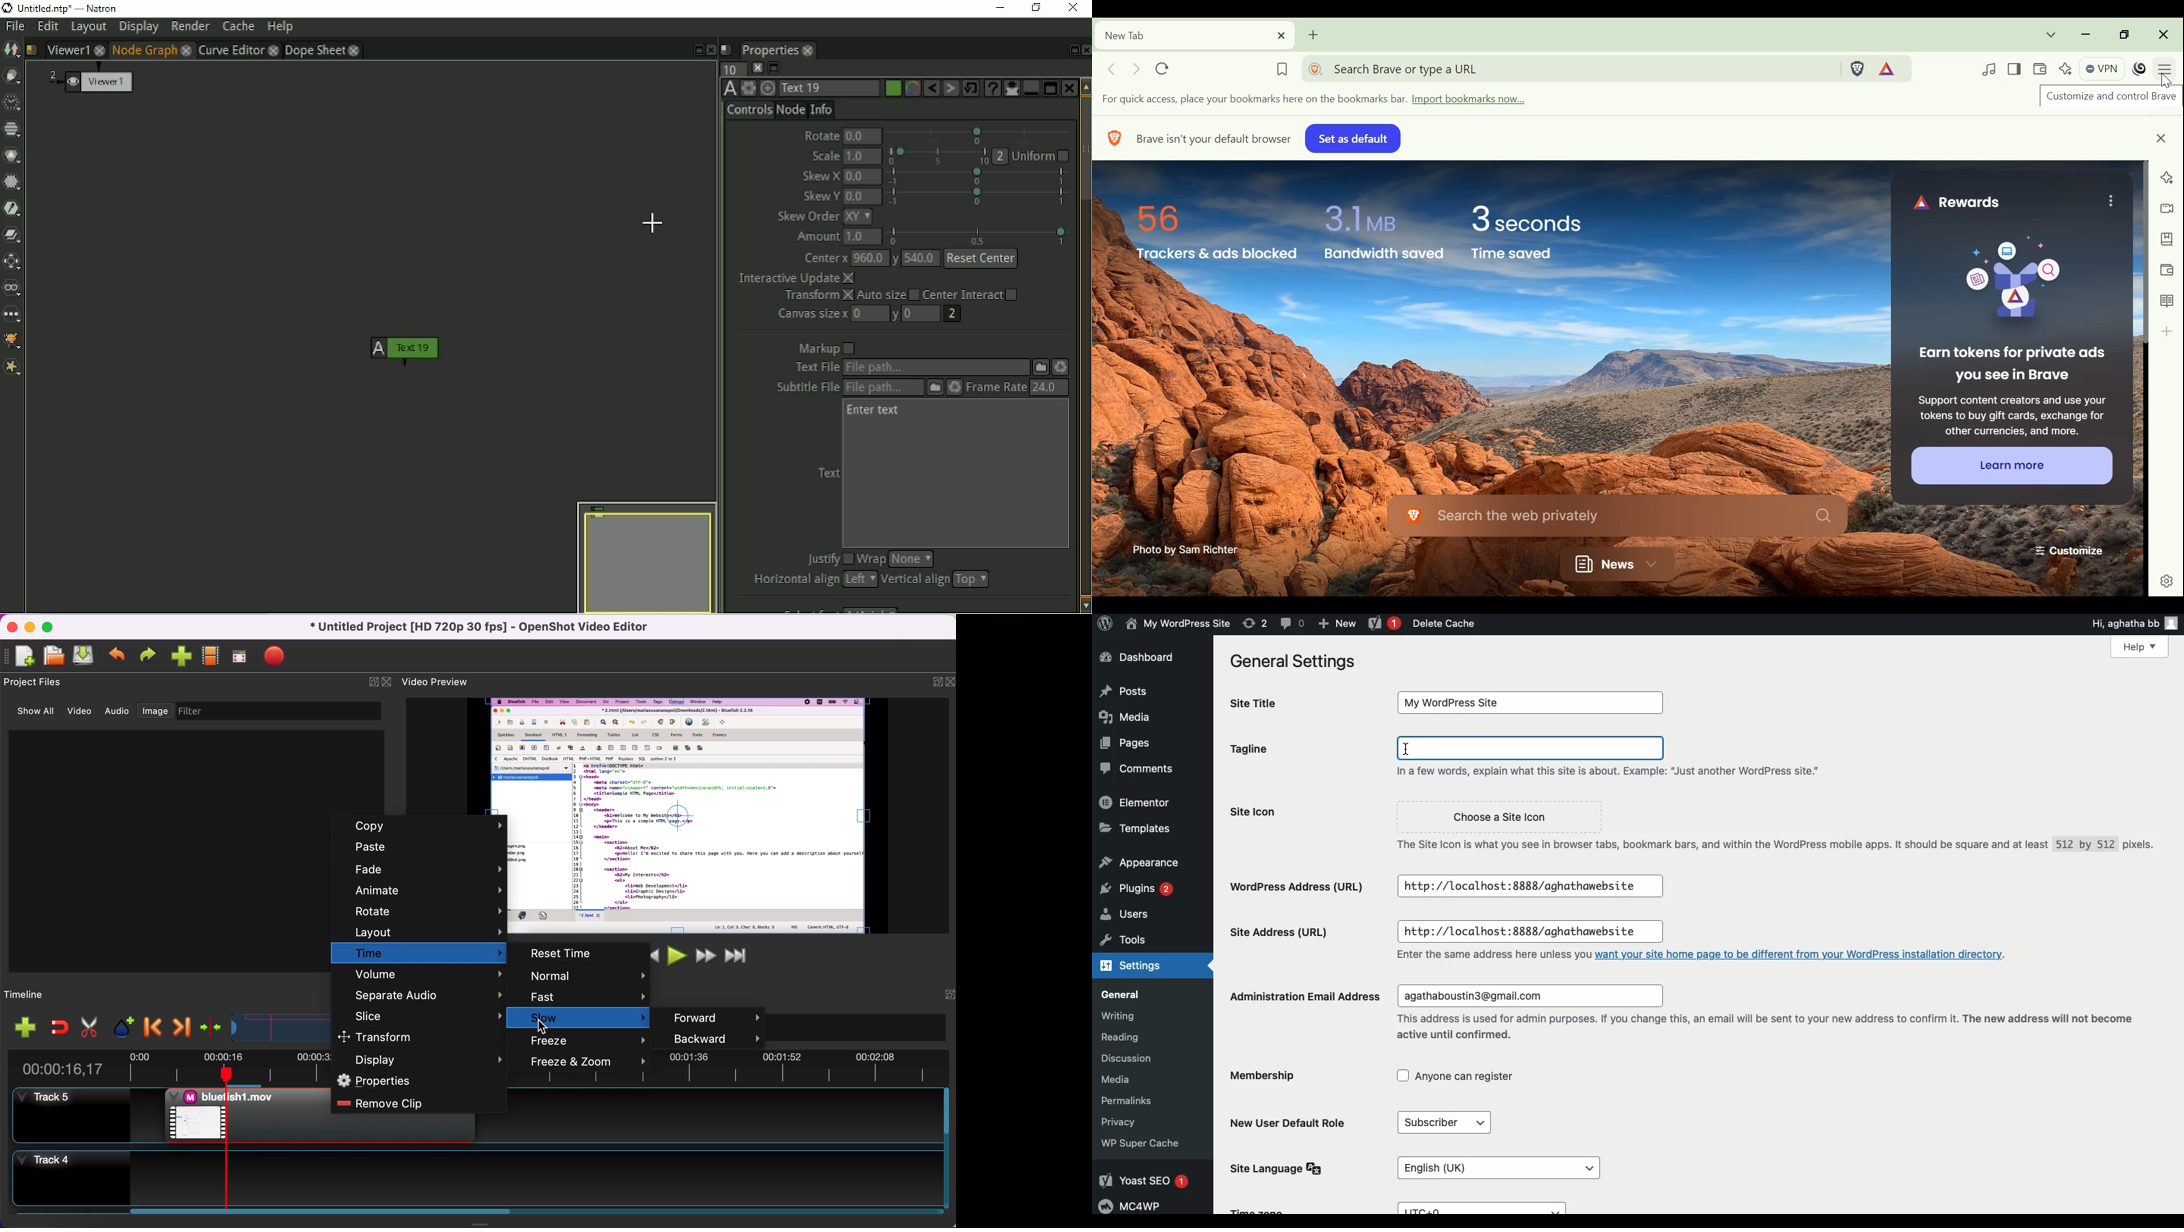 Image resolution: width=2184 pixels, height=1232 pixels. What do you see at coordinates (1125, 690) in the screenshot?
I see `Post` at bounding box center [1125, 690].